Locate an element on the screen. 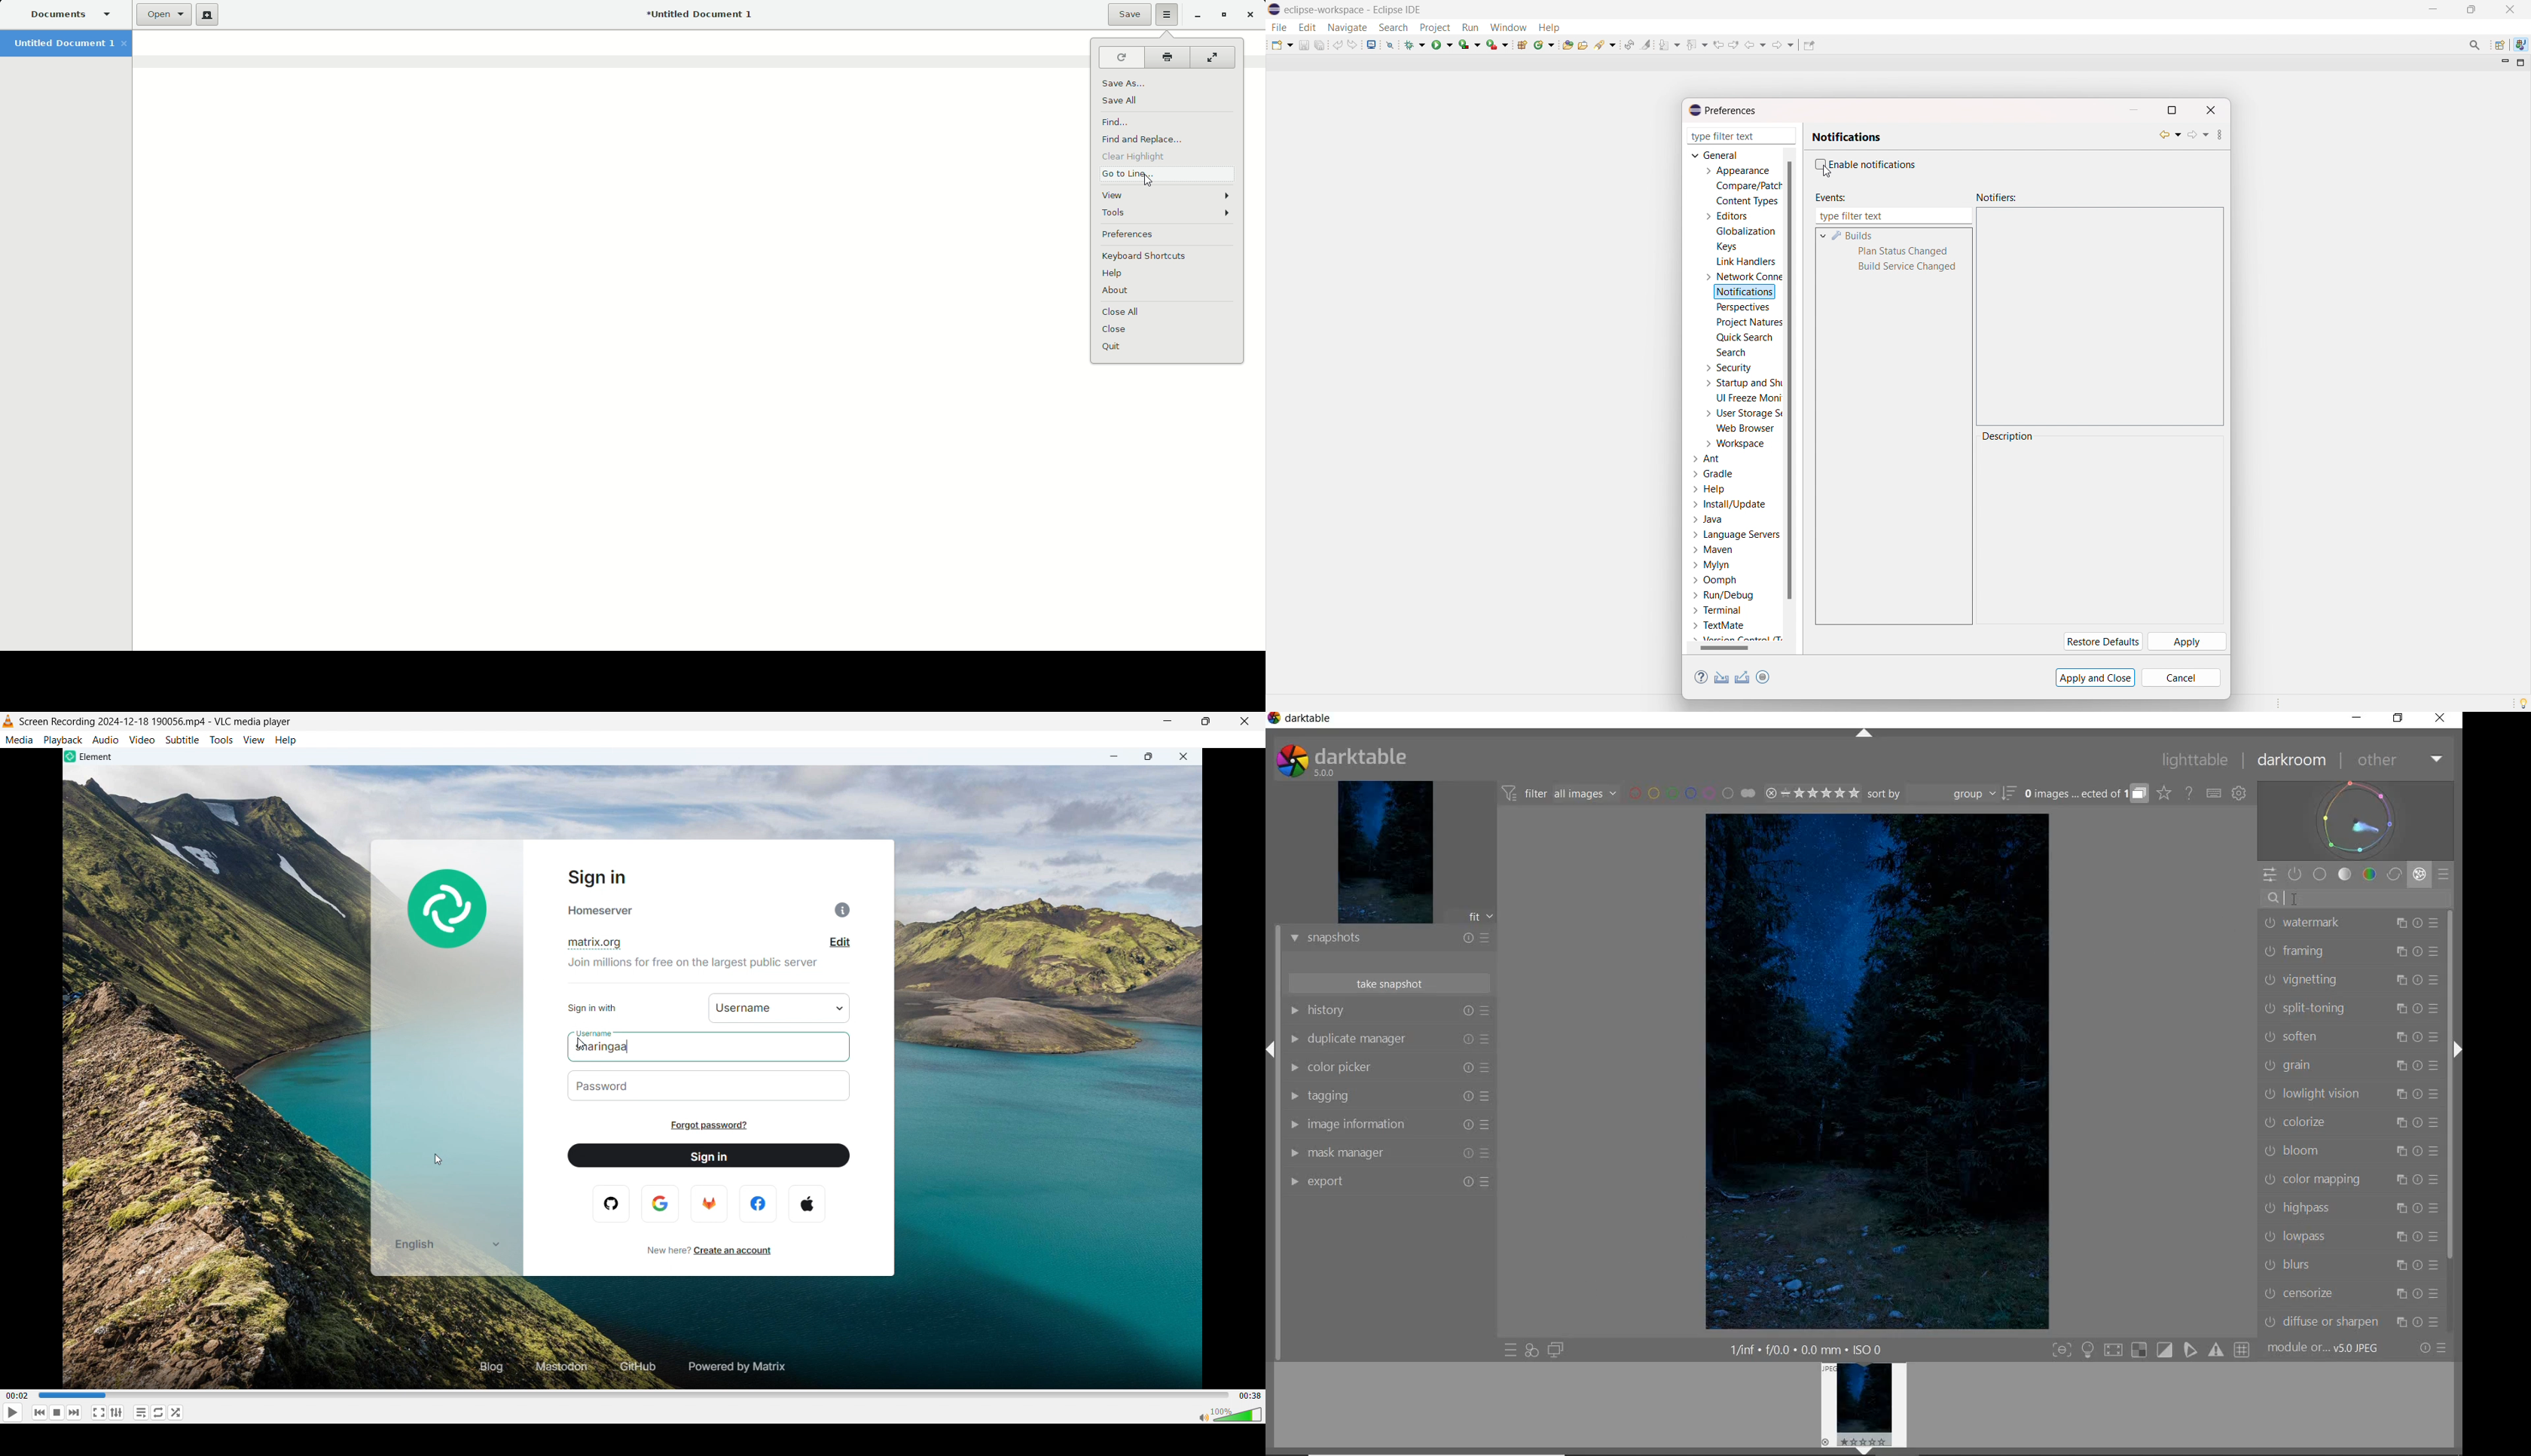 Image resolution: width=2548 pixels, height=1456 pixels. New is located at coordinates (210, 16).